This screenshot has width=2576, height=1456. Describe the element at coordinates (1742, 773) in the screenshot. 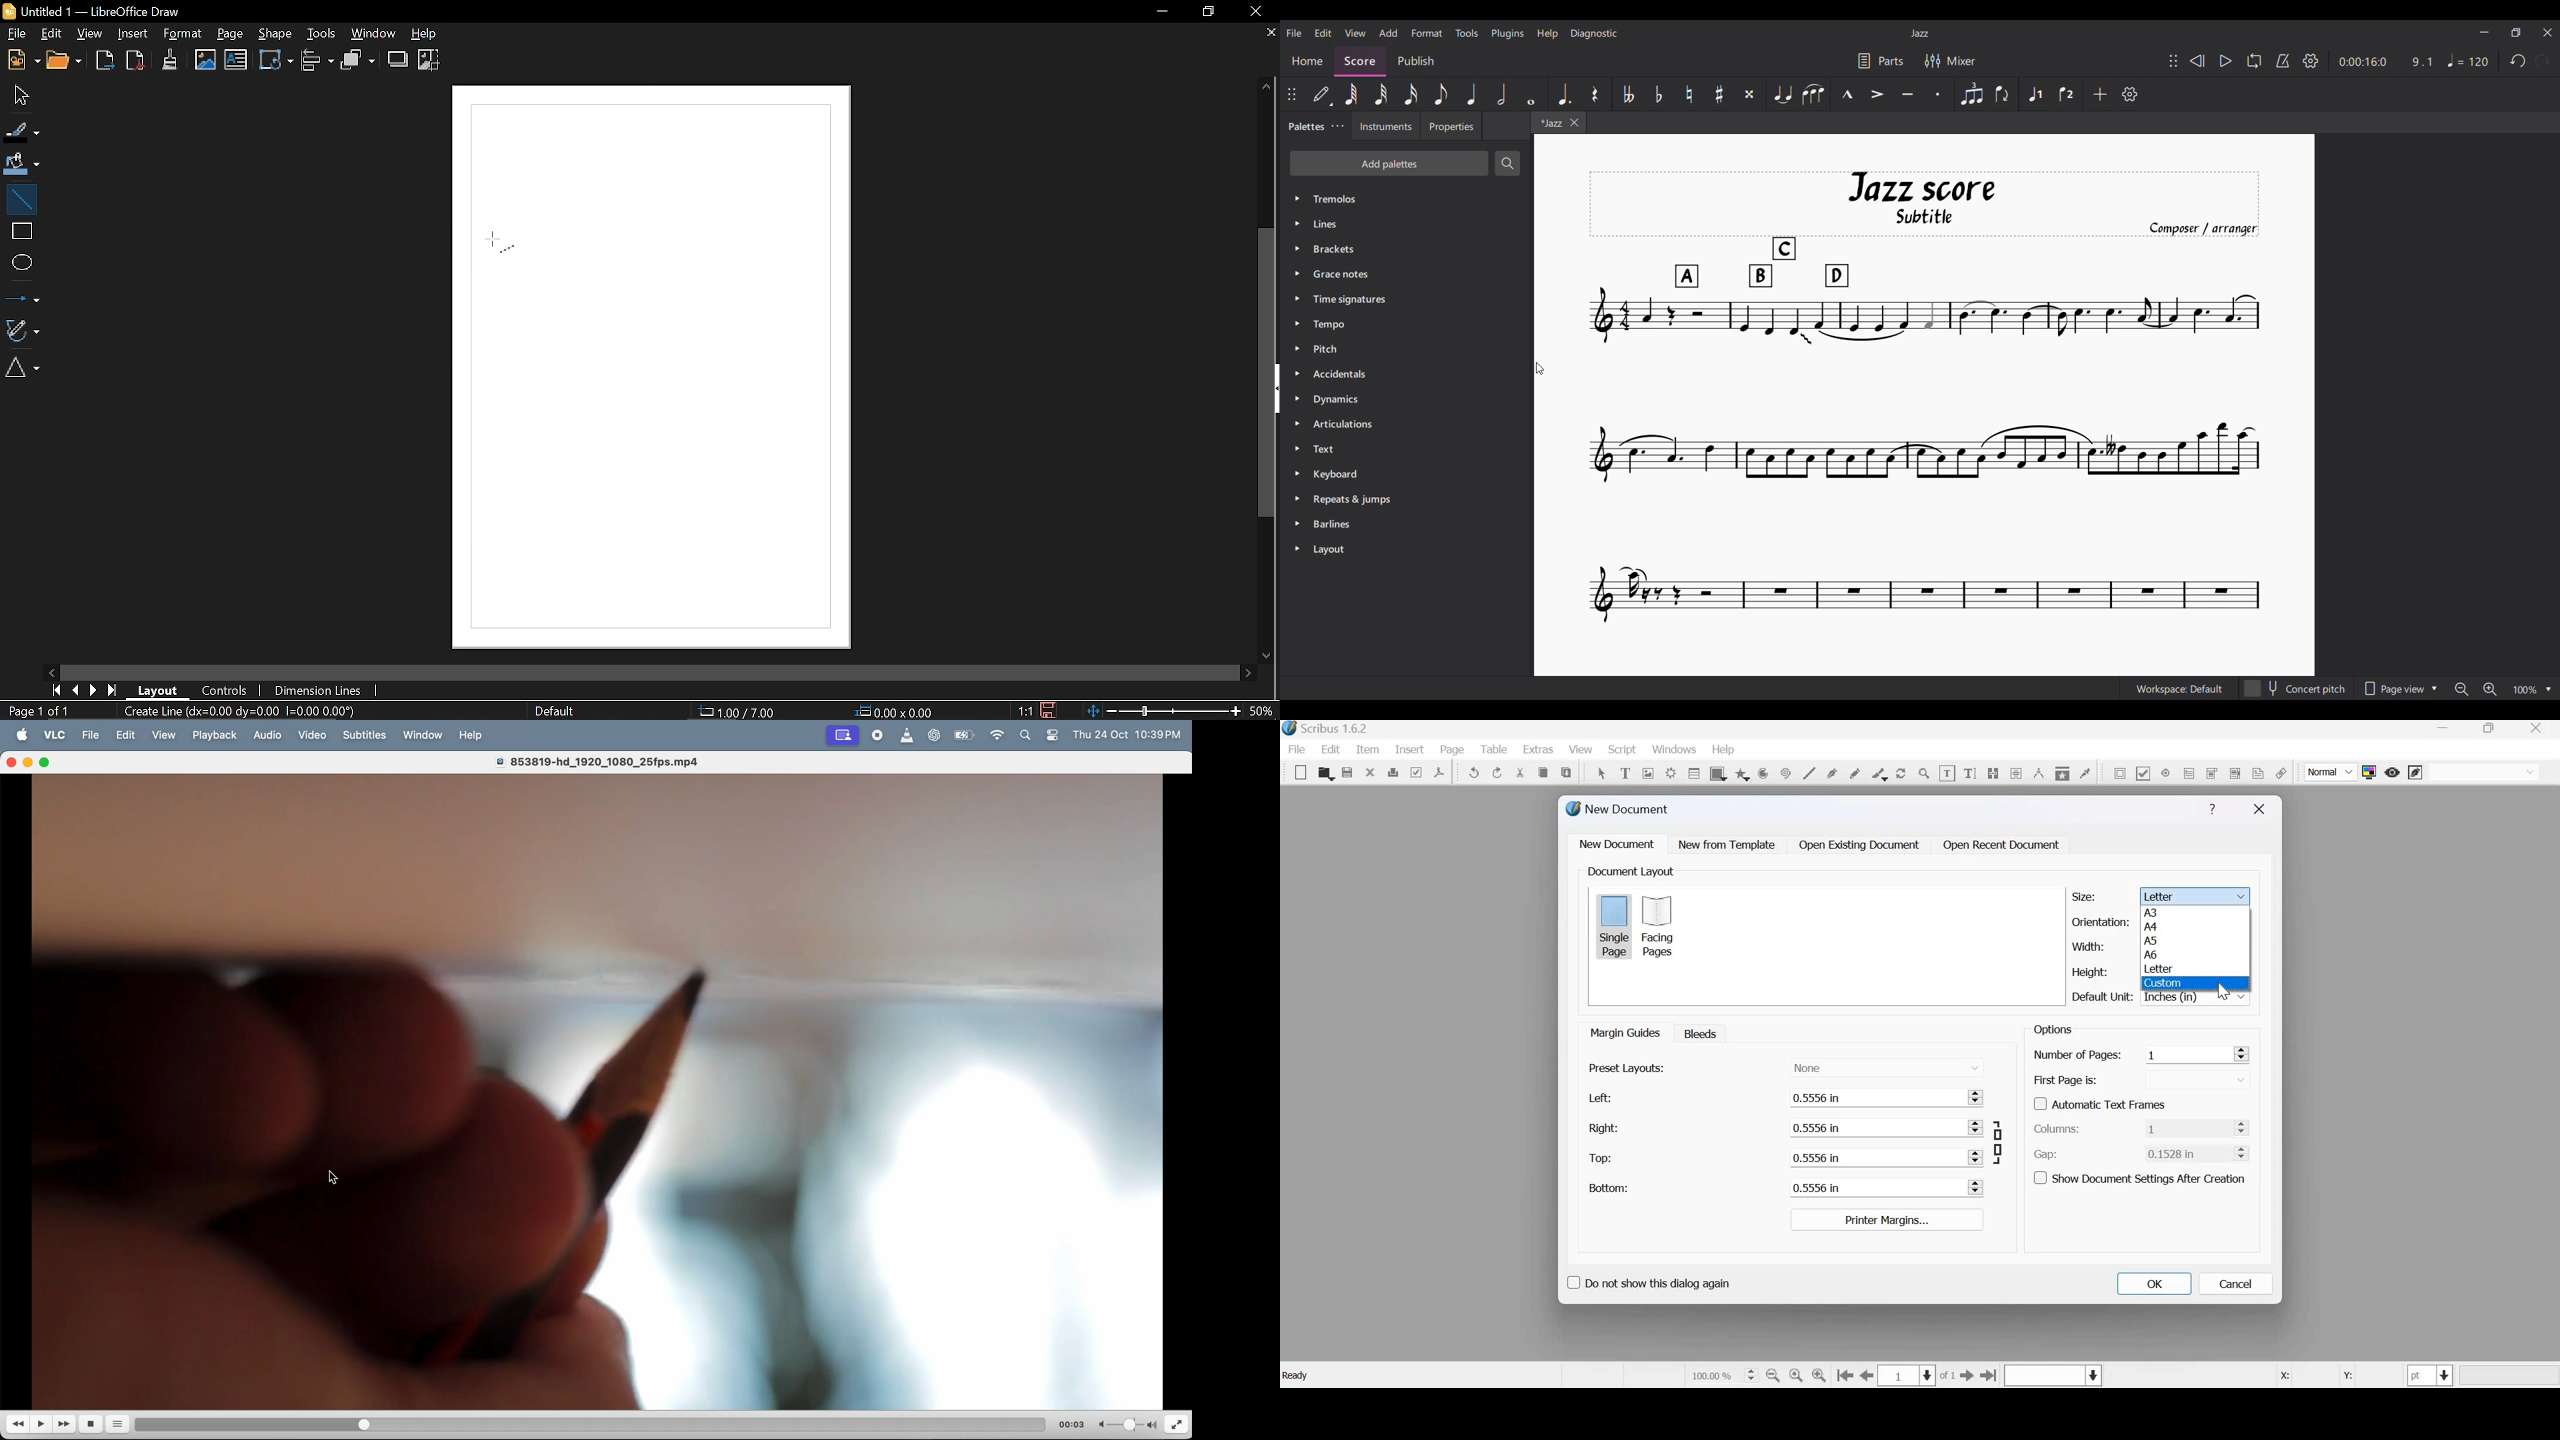

I see `arc` at that location.